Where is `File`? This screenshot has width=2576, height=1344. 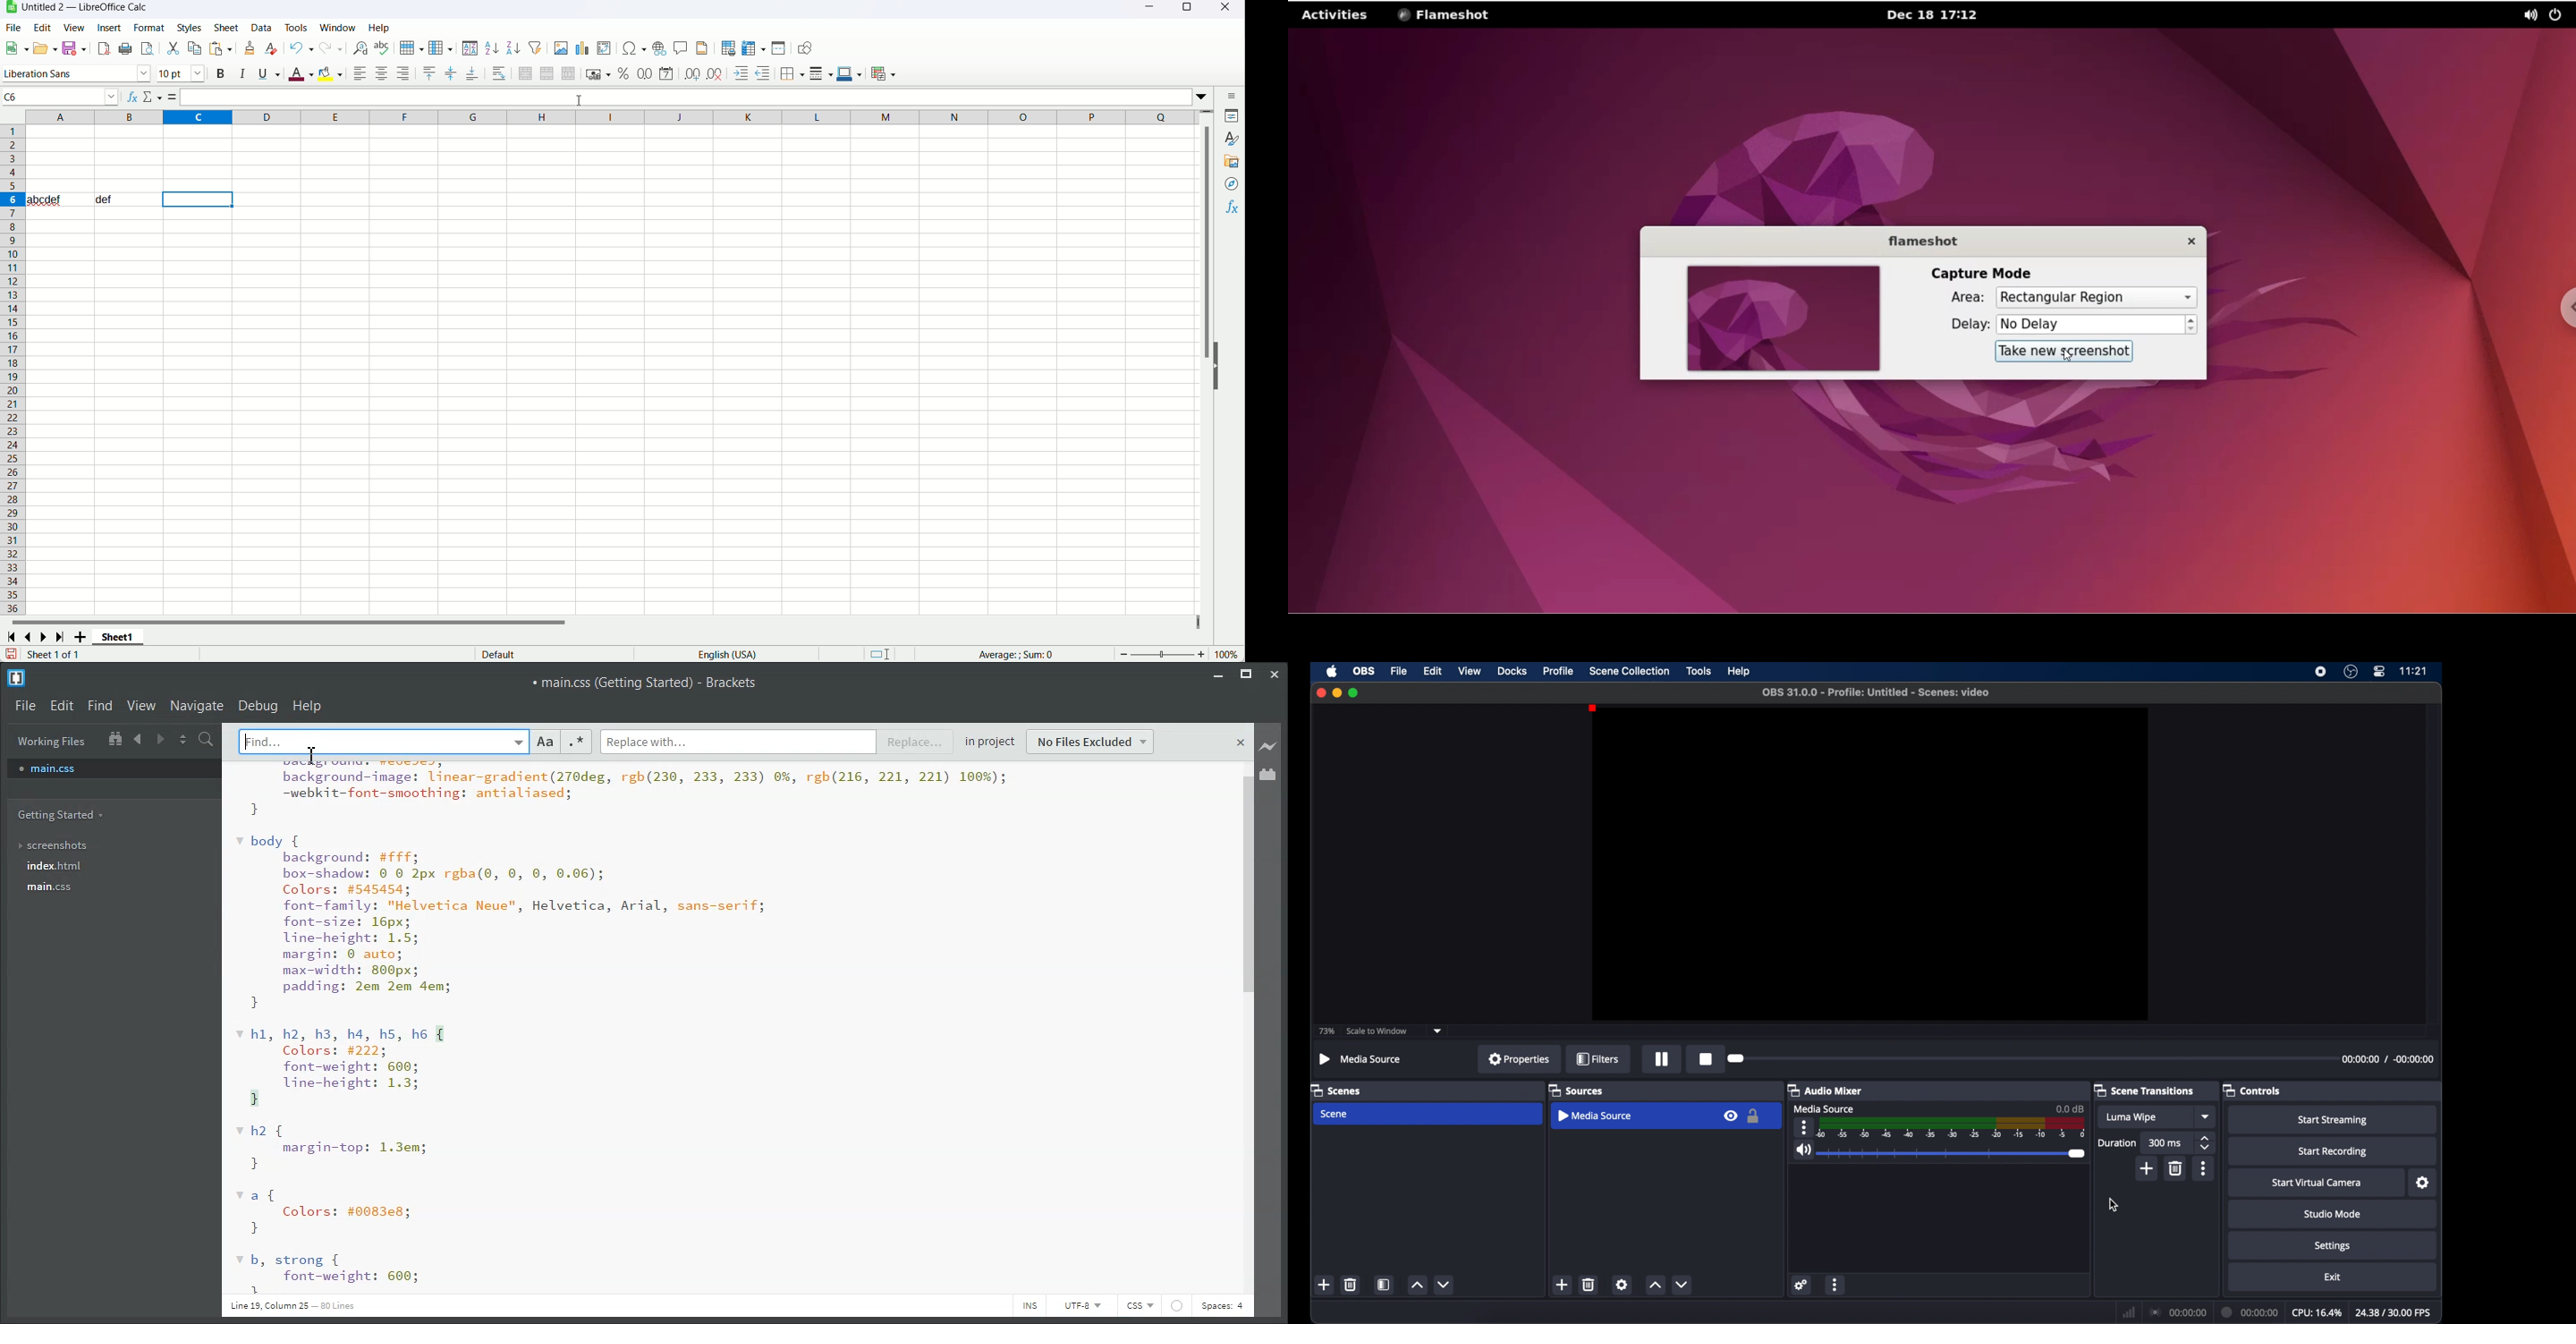 File is located at coordinates (24, 704).